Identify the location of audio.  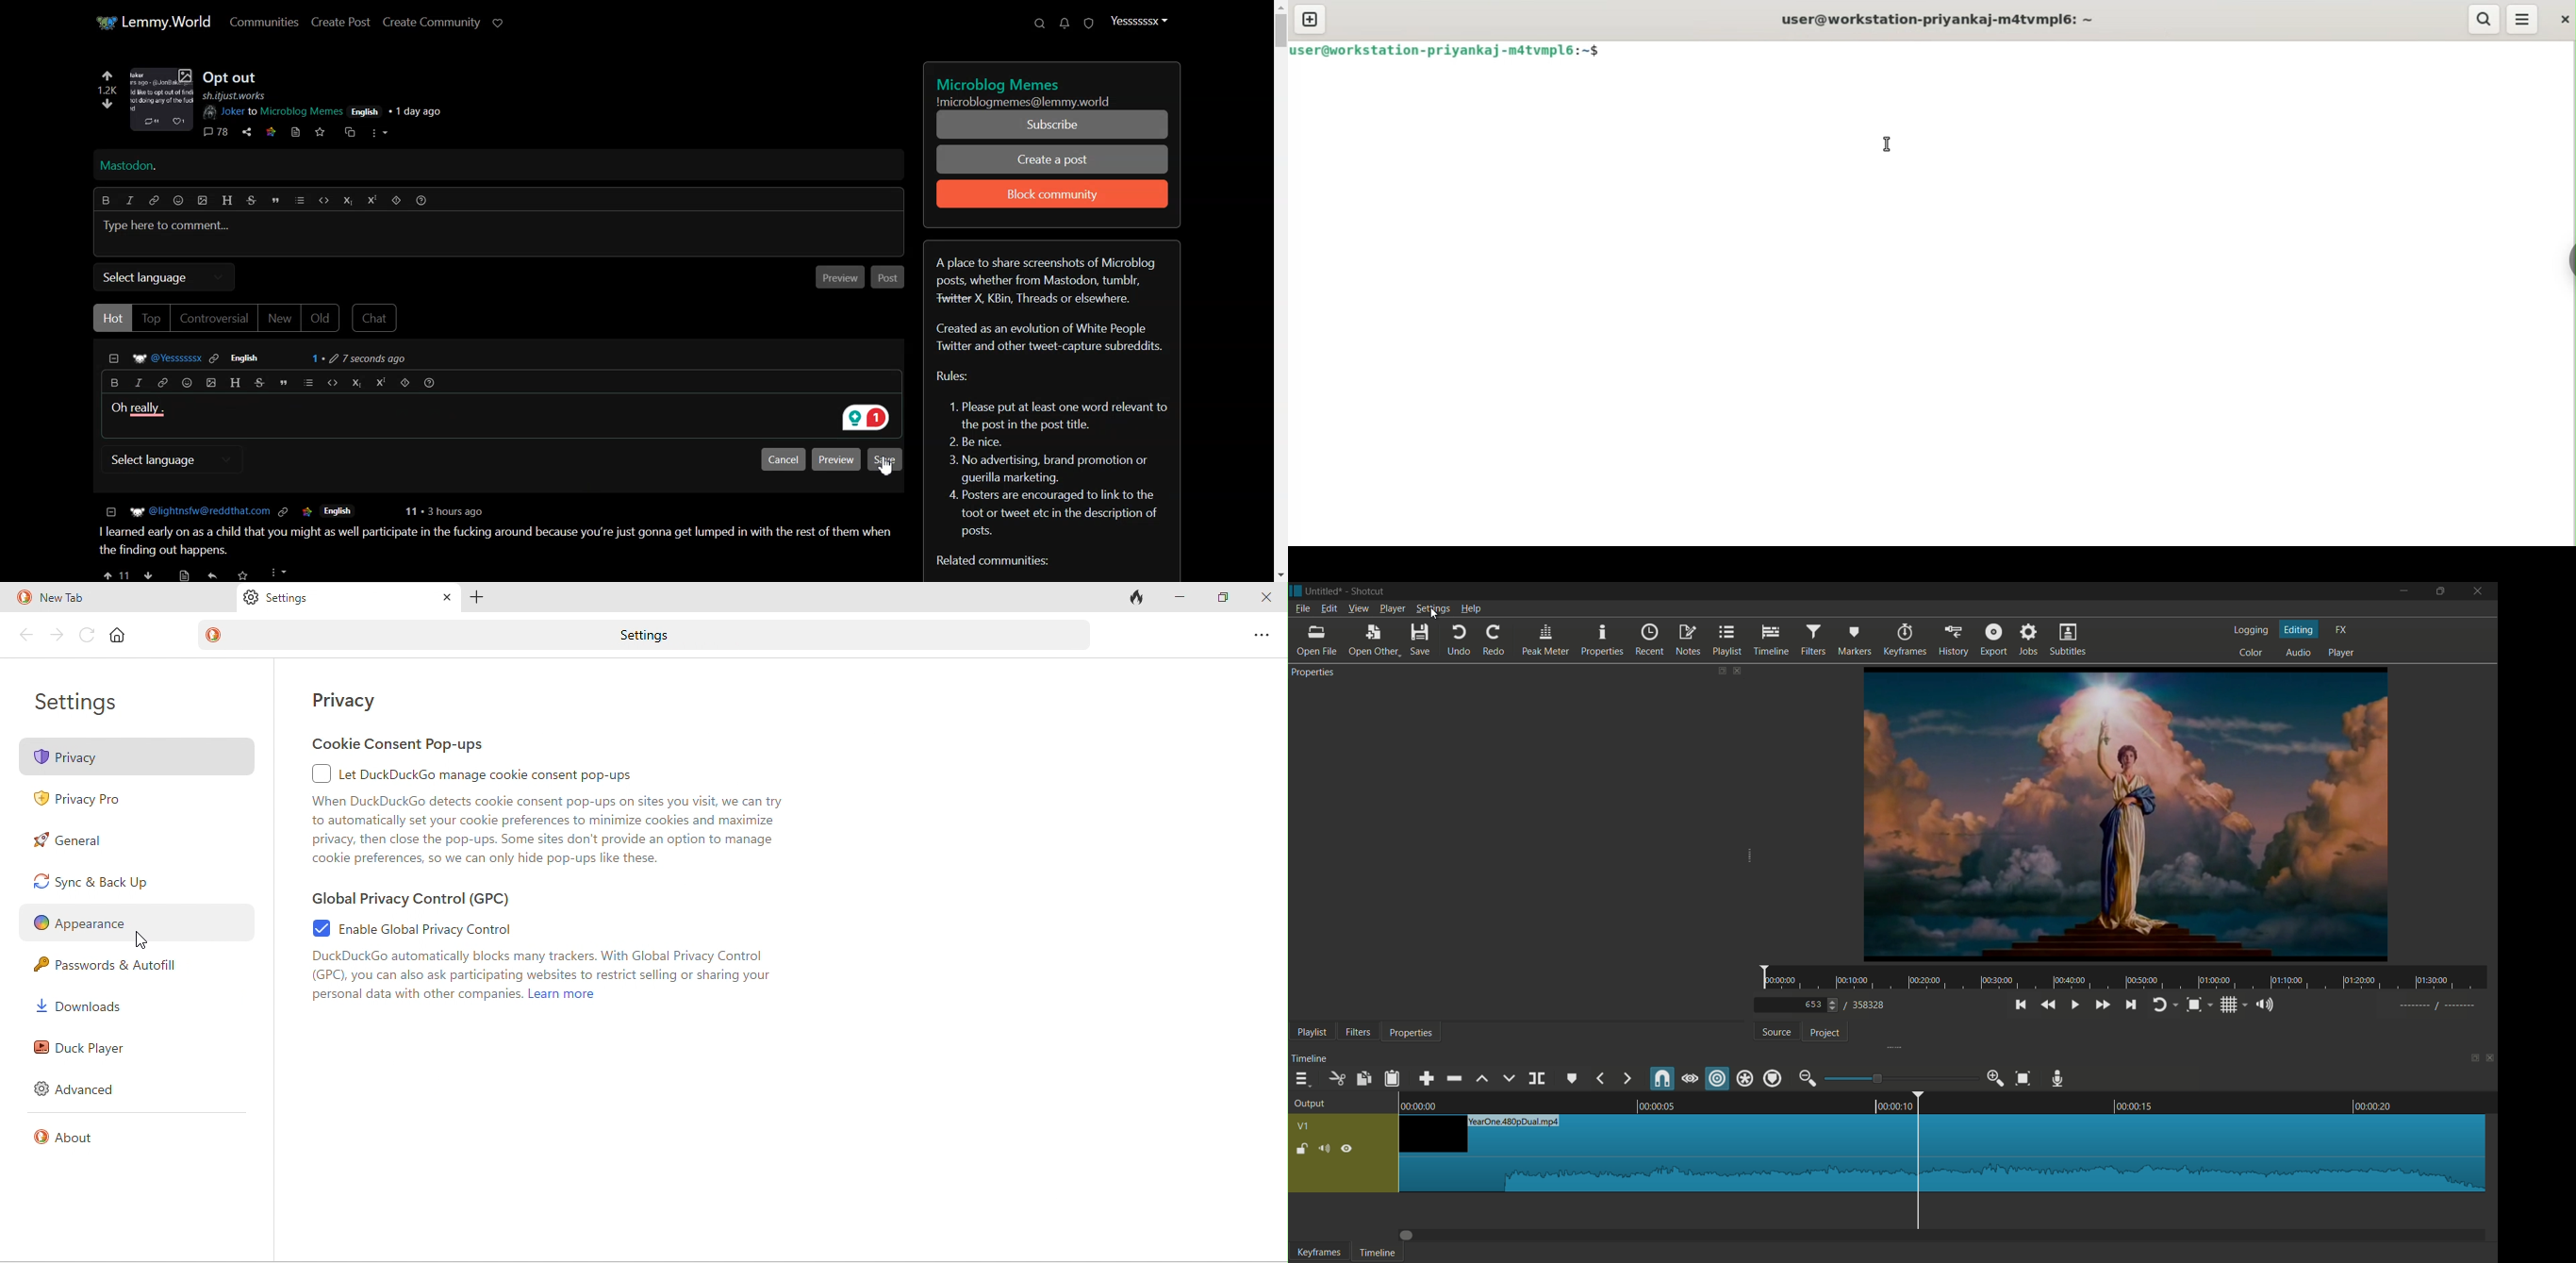
(2297, 652).